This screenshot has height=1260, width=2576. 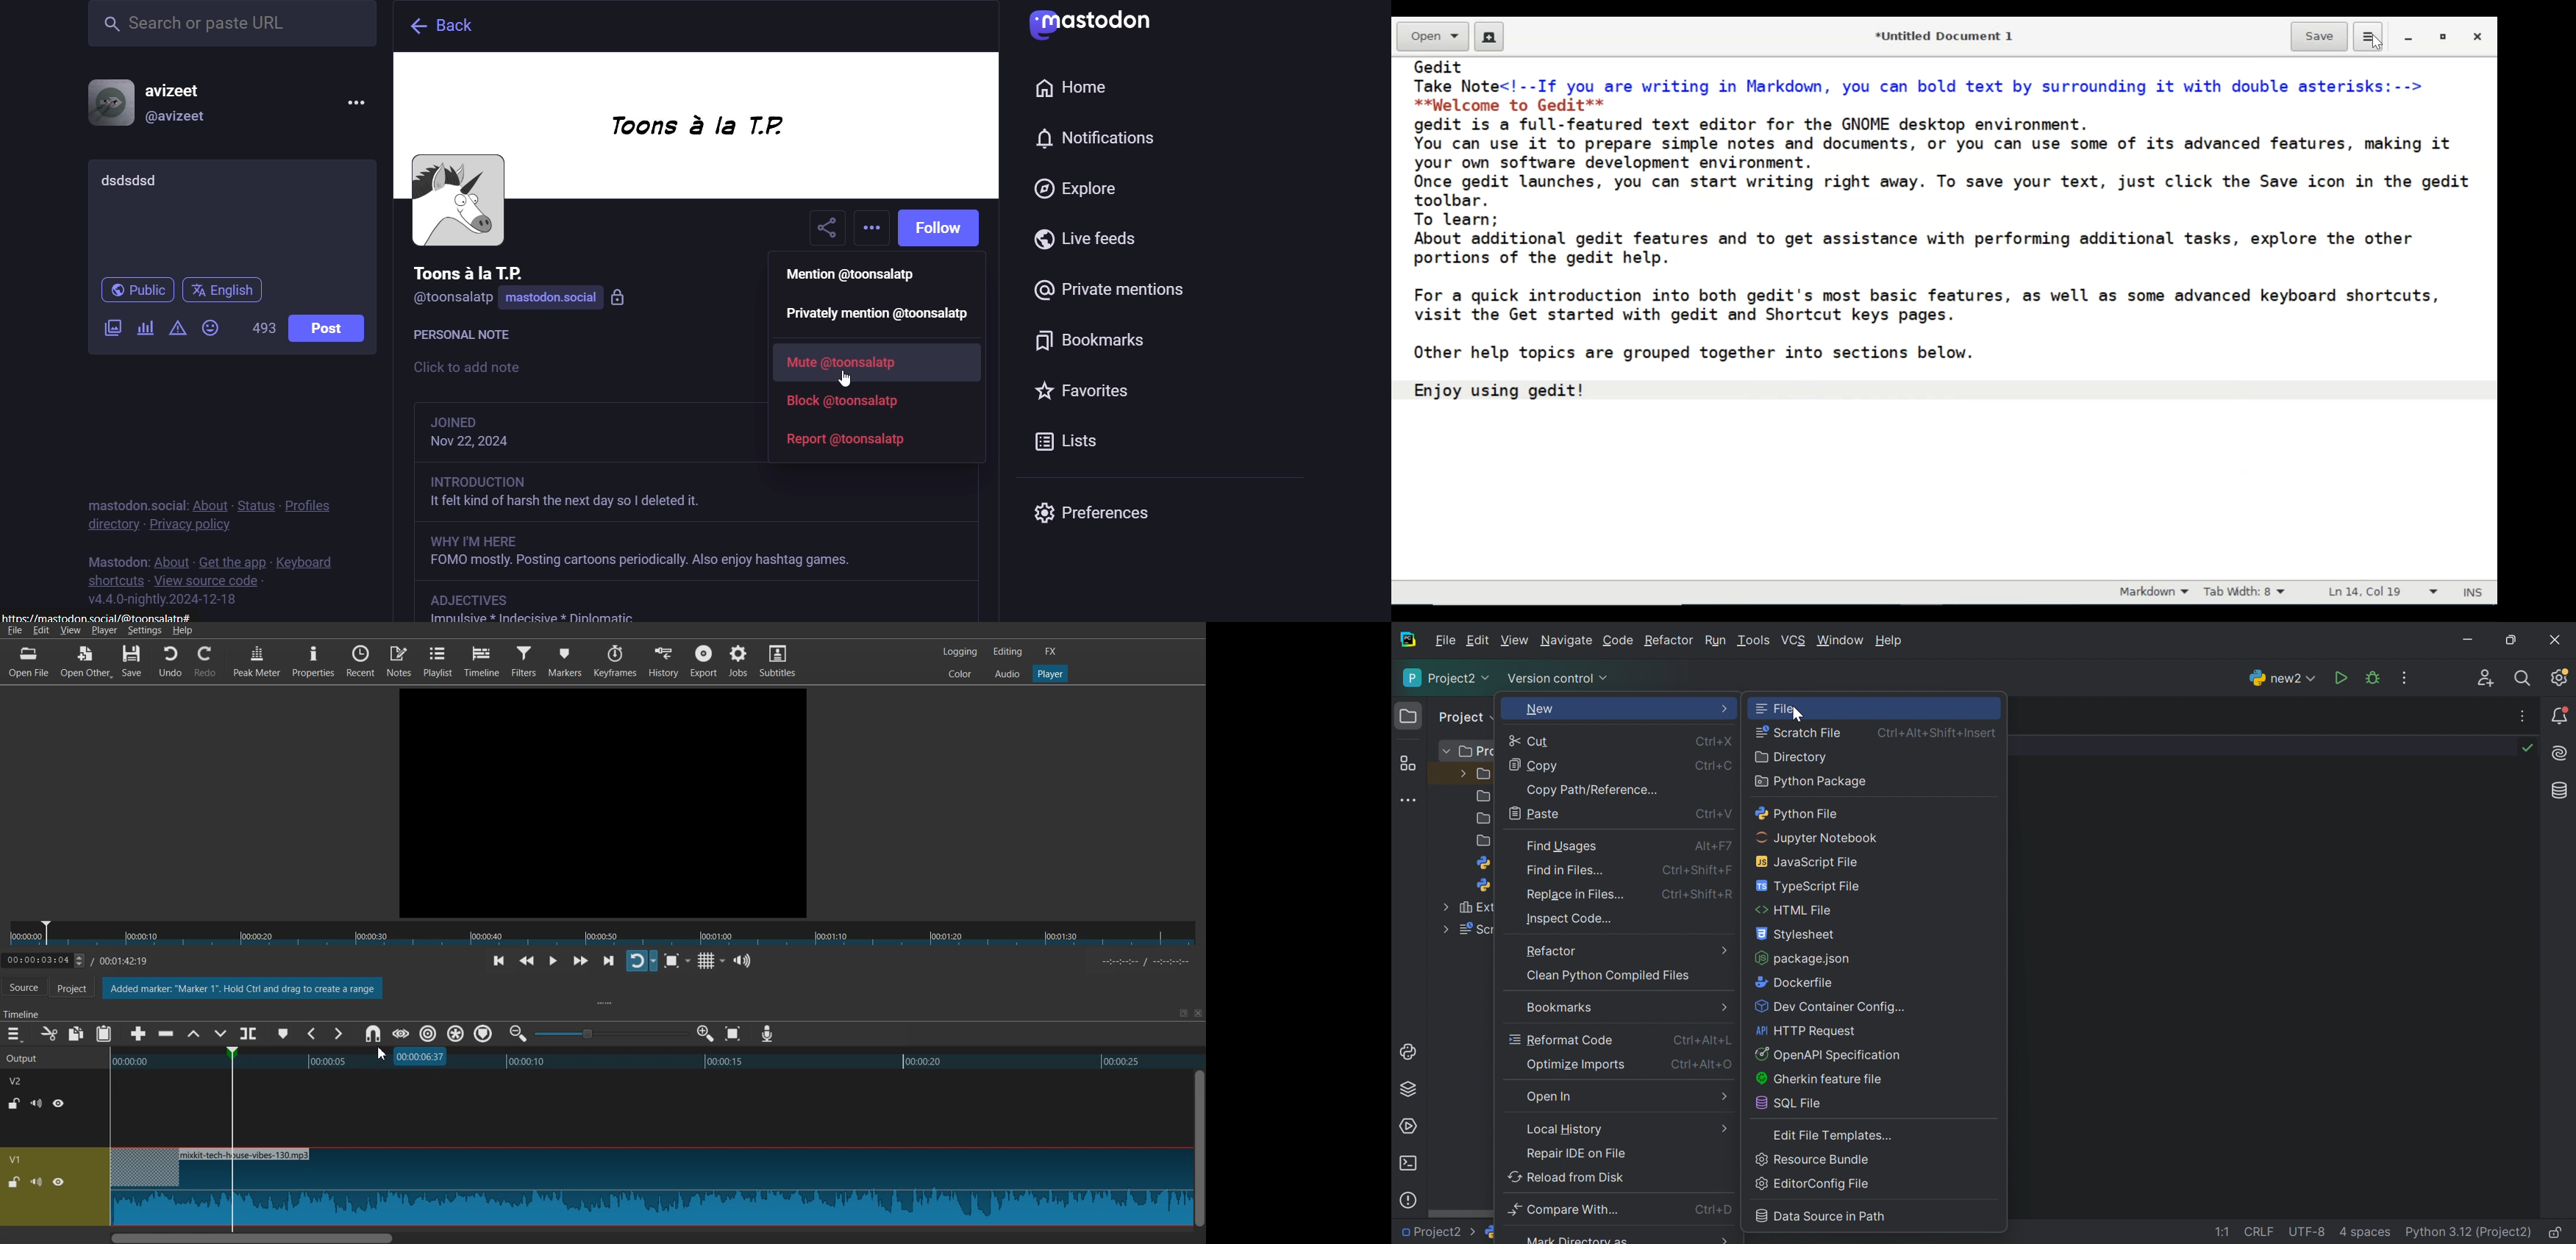 I want to click on bokmarks, so click(x=1101, y=348).